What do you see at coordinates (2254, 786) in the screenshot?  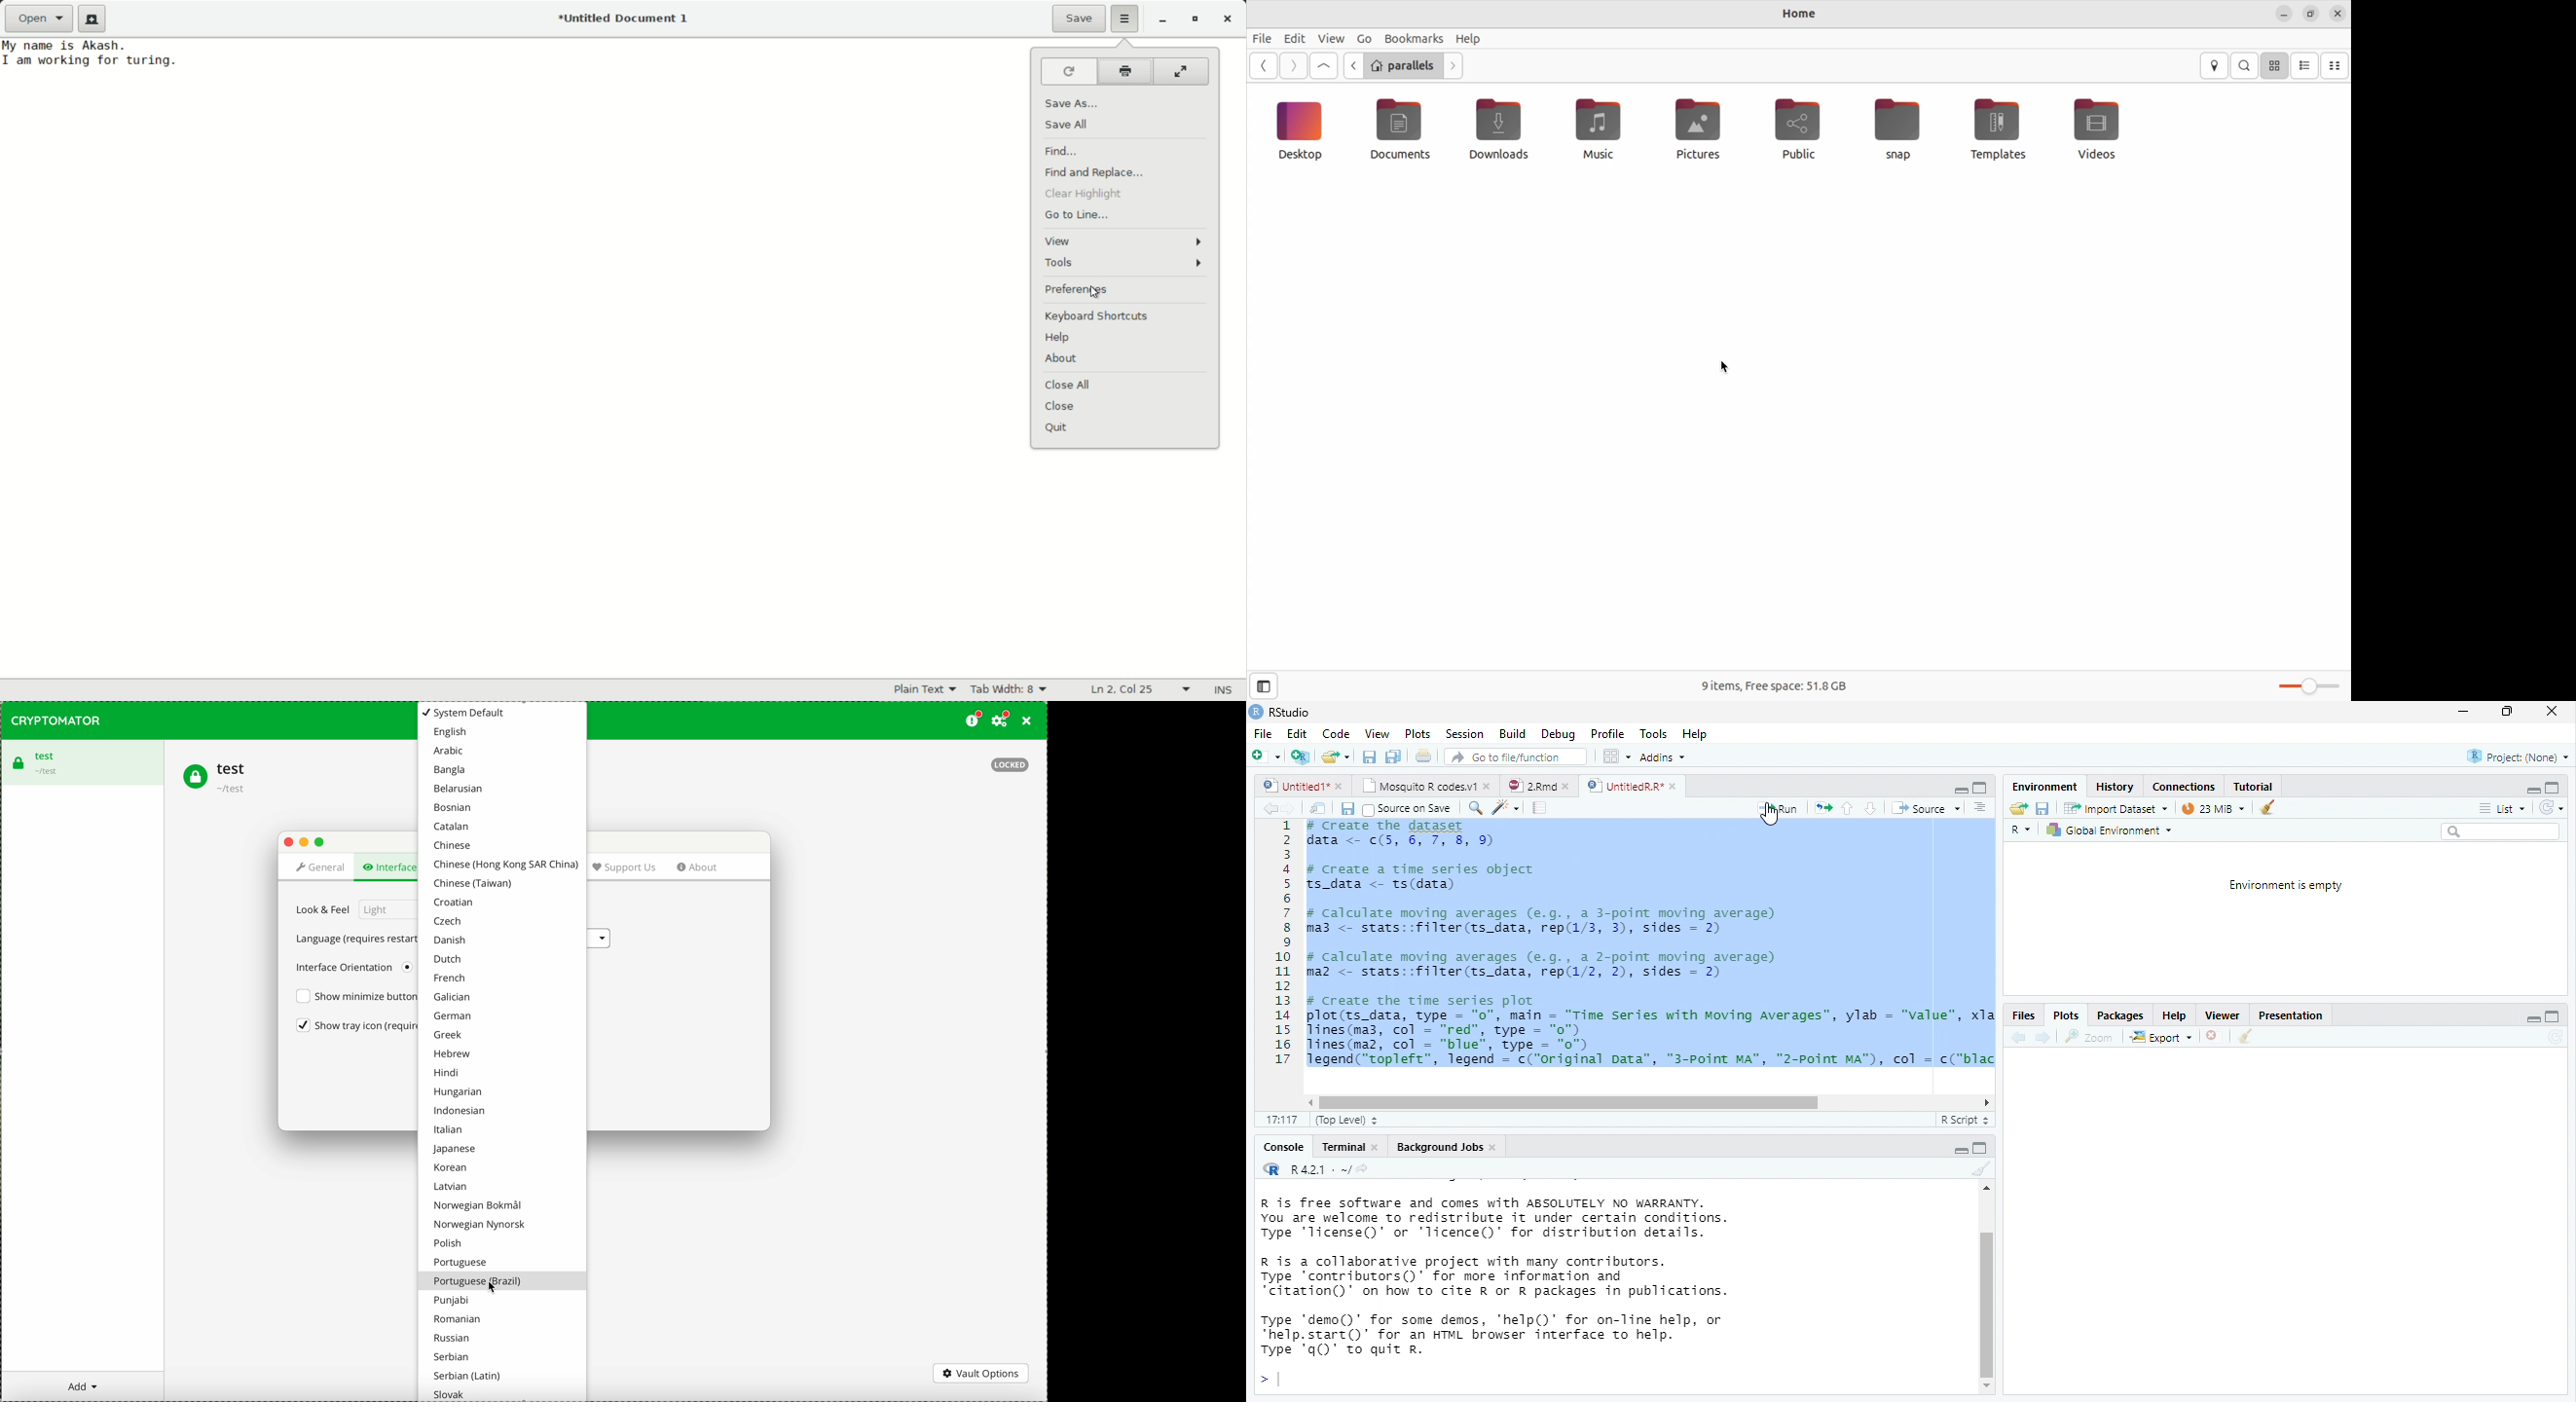 I see `Tutorial` at bounding box center [2254, 786].